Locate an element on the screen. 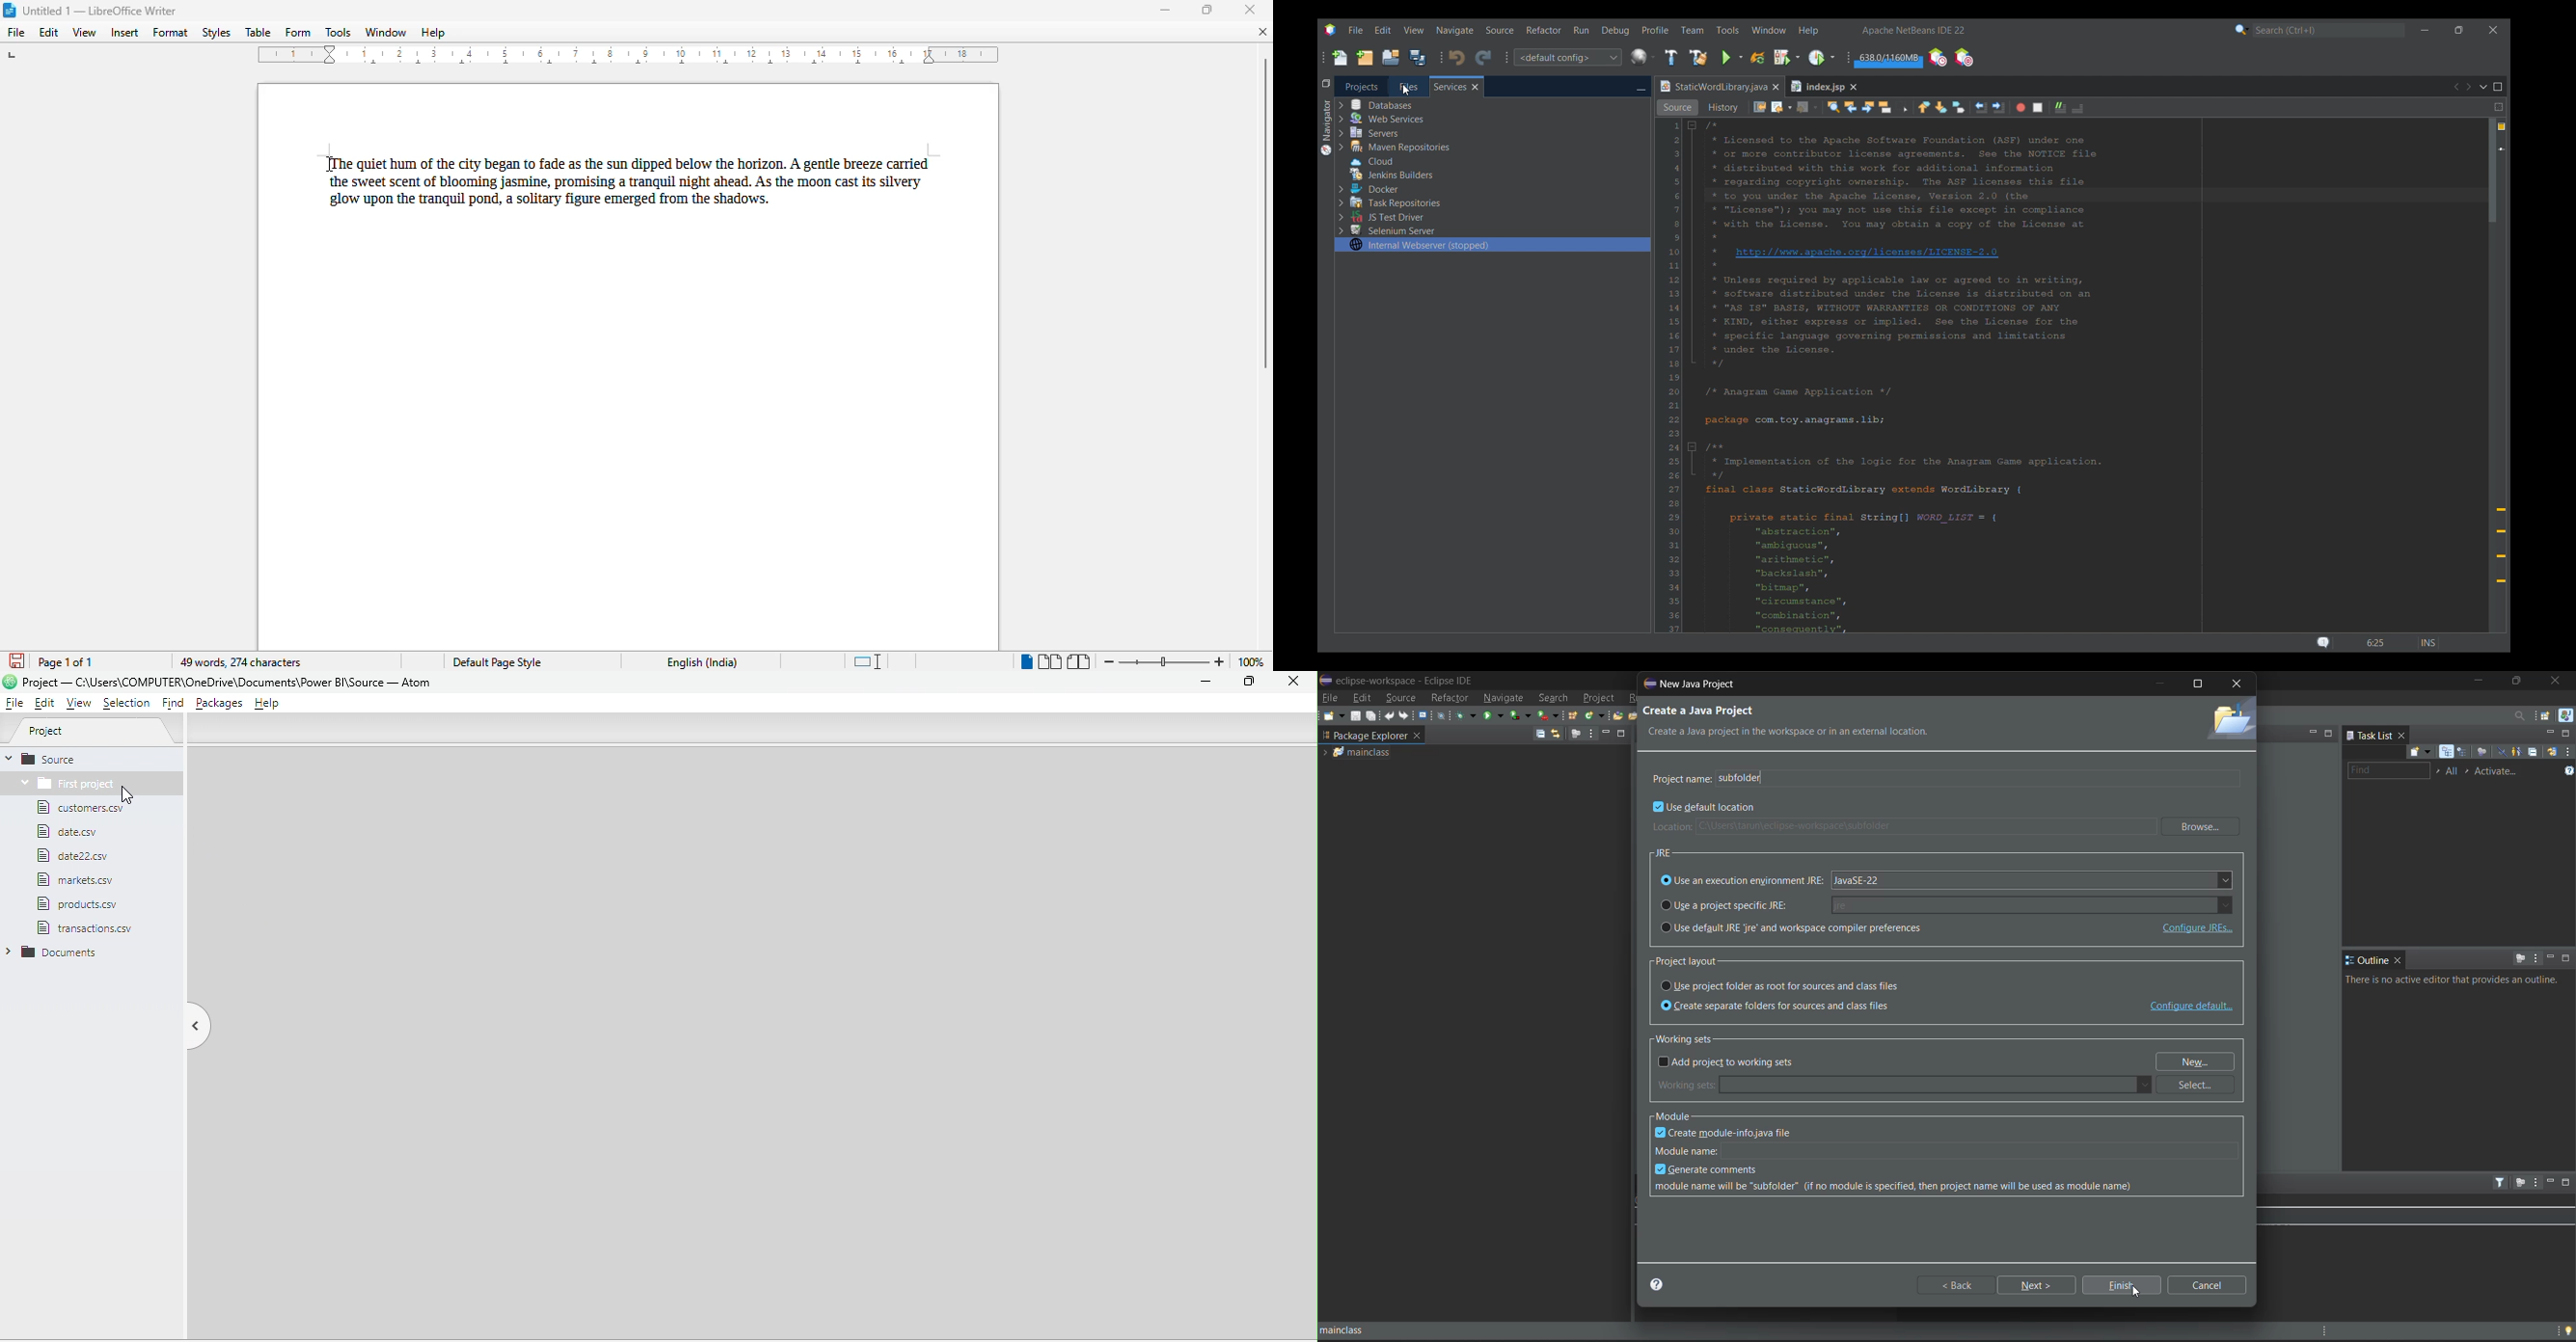  cursor is located at coordinates (329, 164).